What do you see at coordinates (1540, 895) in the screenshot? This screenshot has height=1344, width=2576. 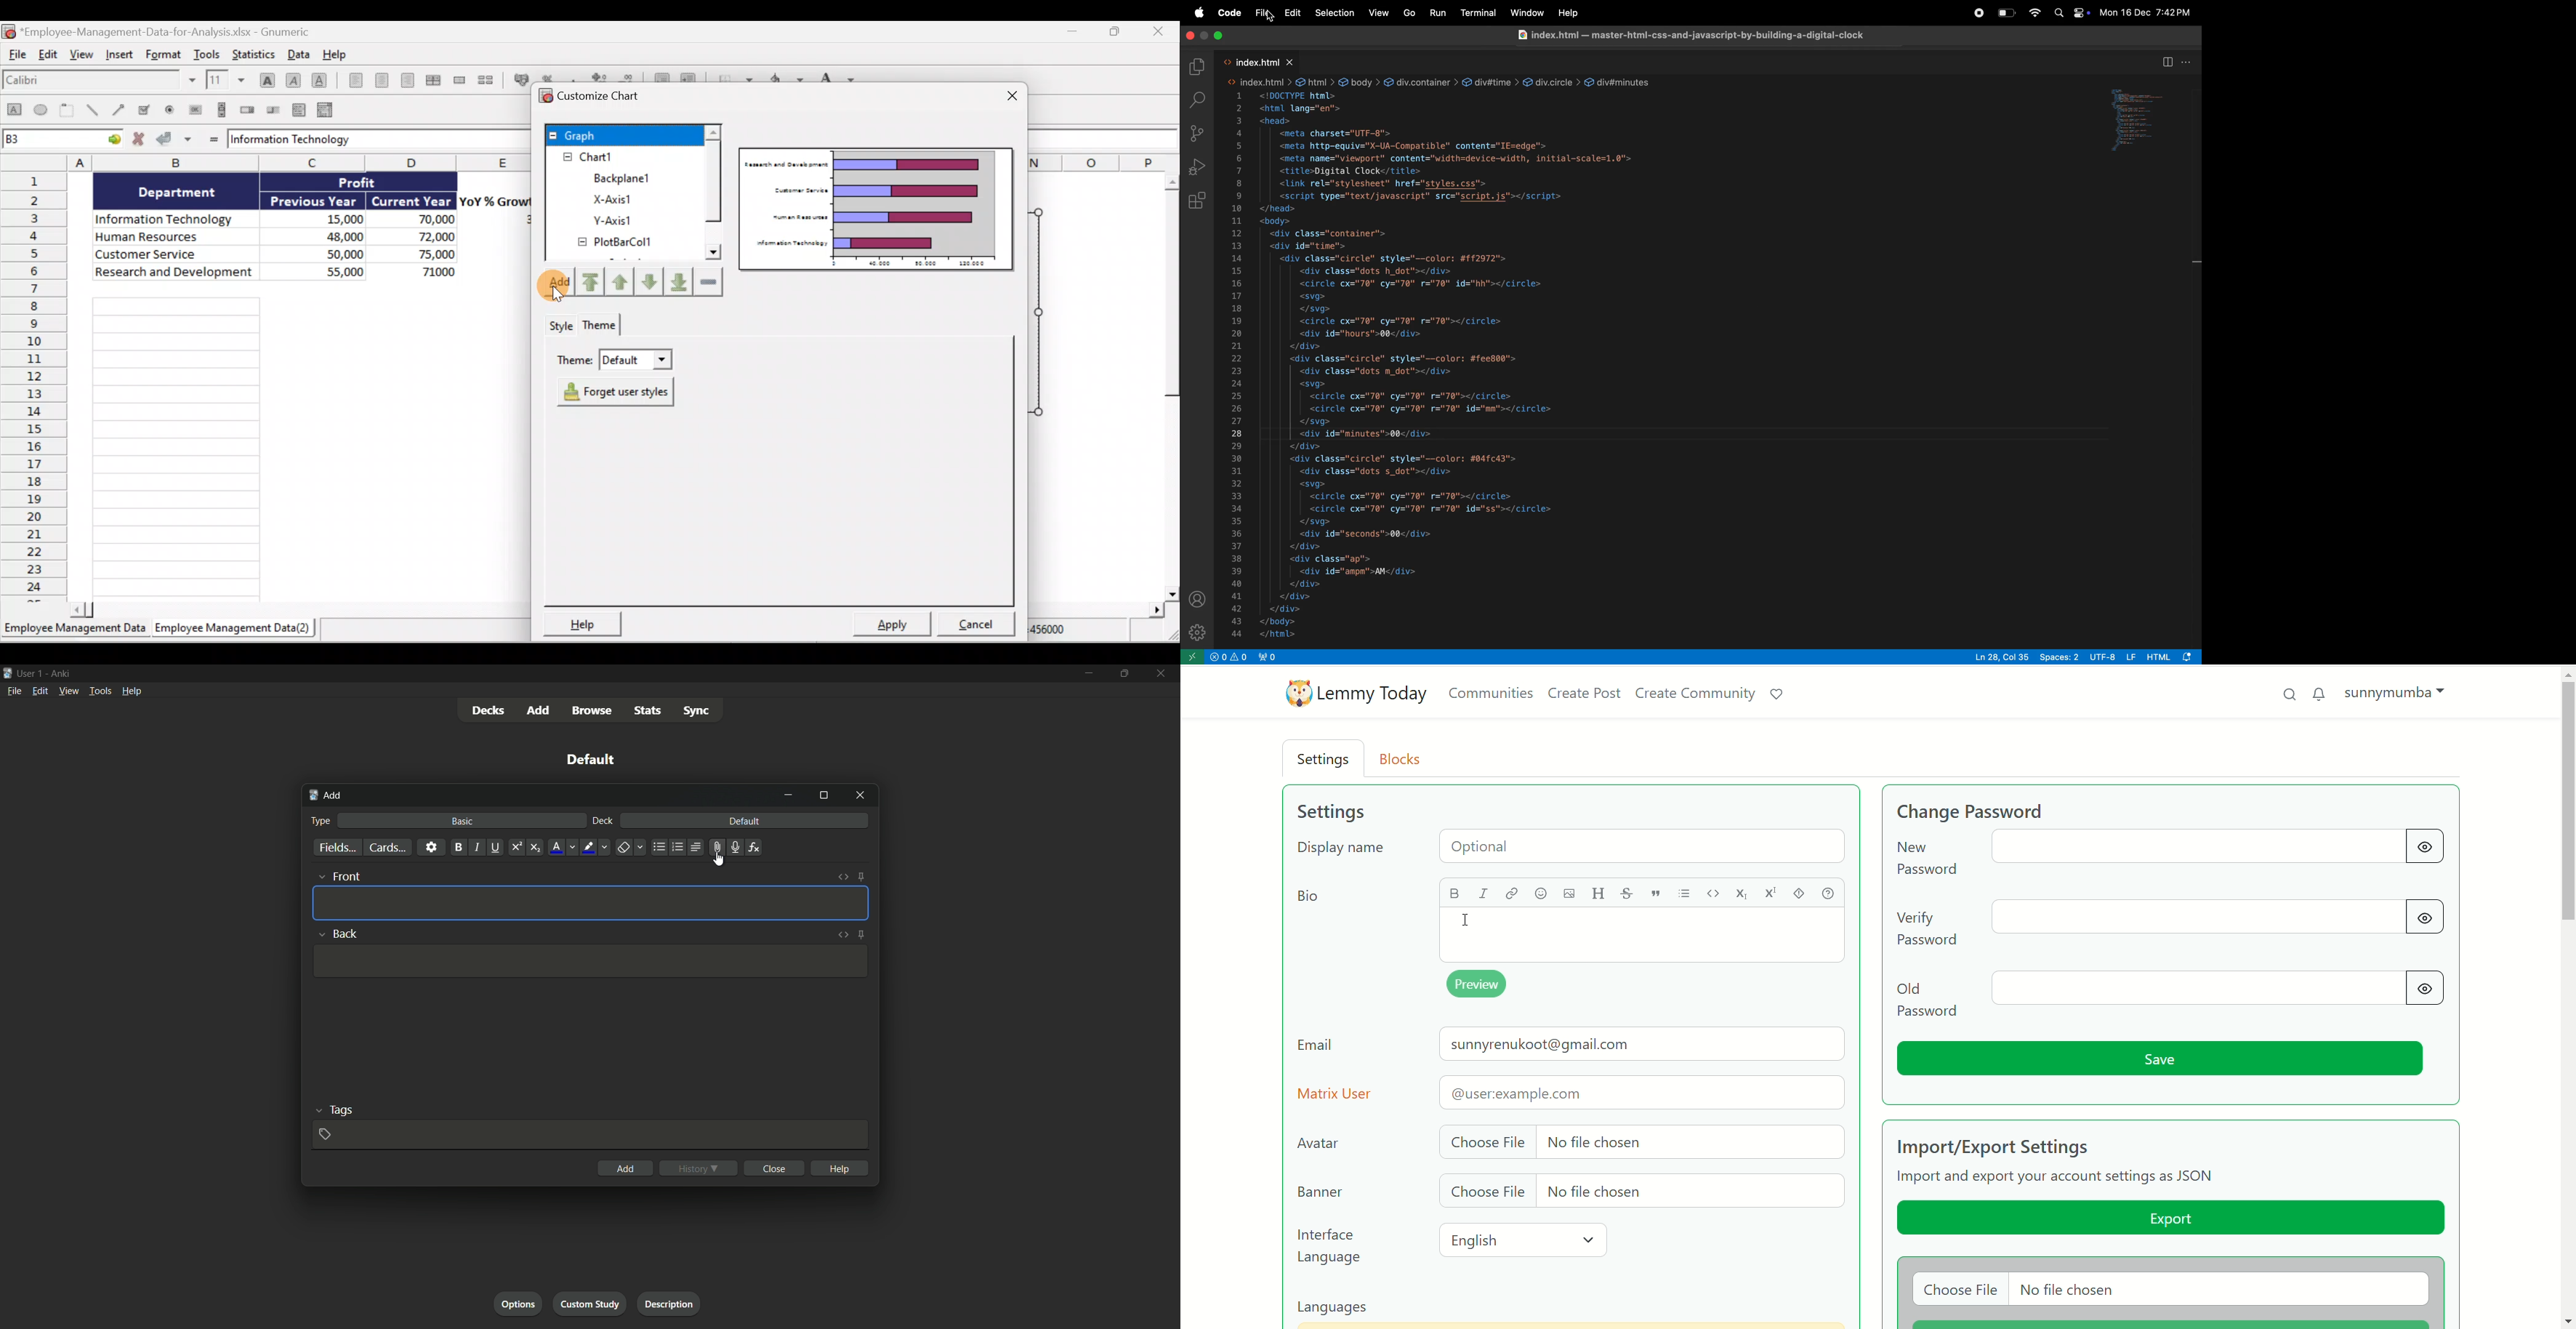 I see `emoji` at bounding box center [1540, 895].